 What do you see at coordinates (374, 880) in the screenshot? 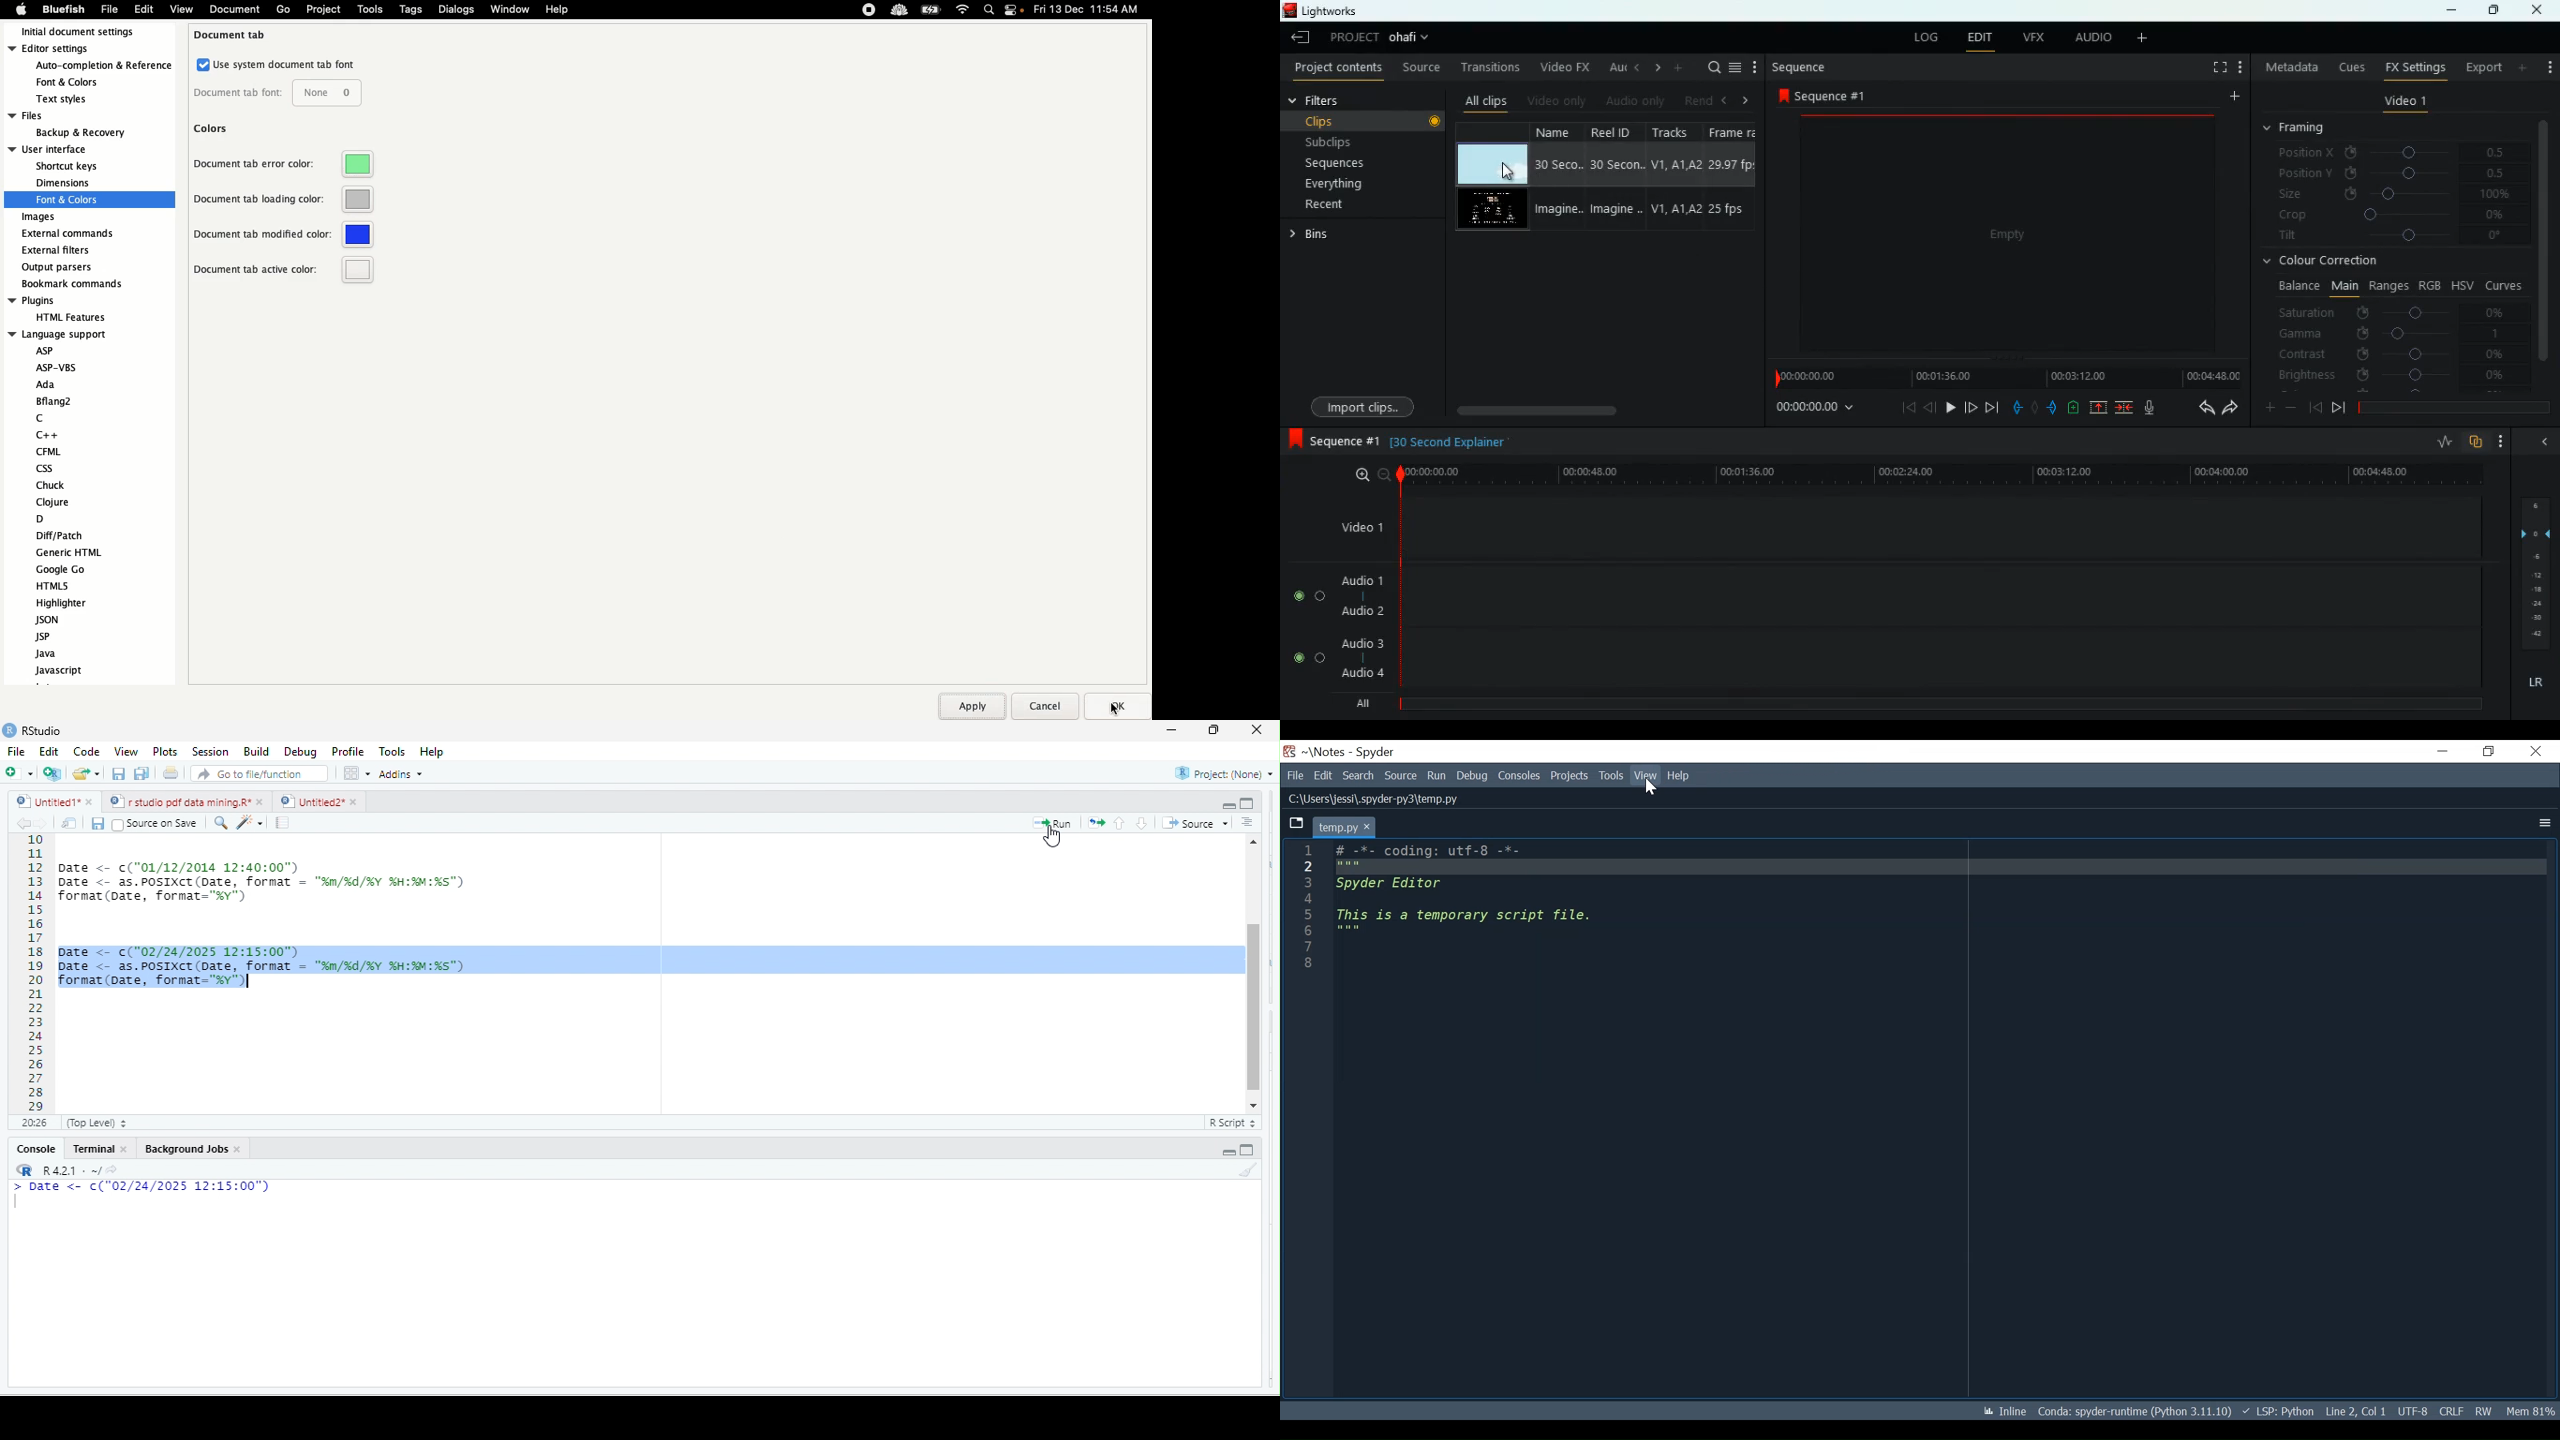
I see `Date <- ("01/12/2014 12:40:00")

Date <- as.POSIXCT (Date, format = "%m/%d/XY XH:%M:%s")
format (pate, format="%v")

| 1` at bounding box center [374, 880].